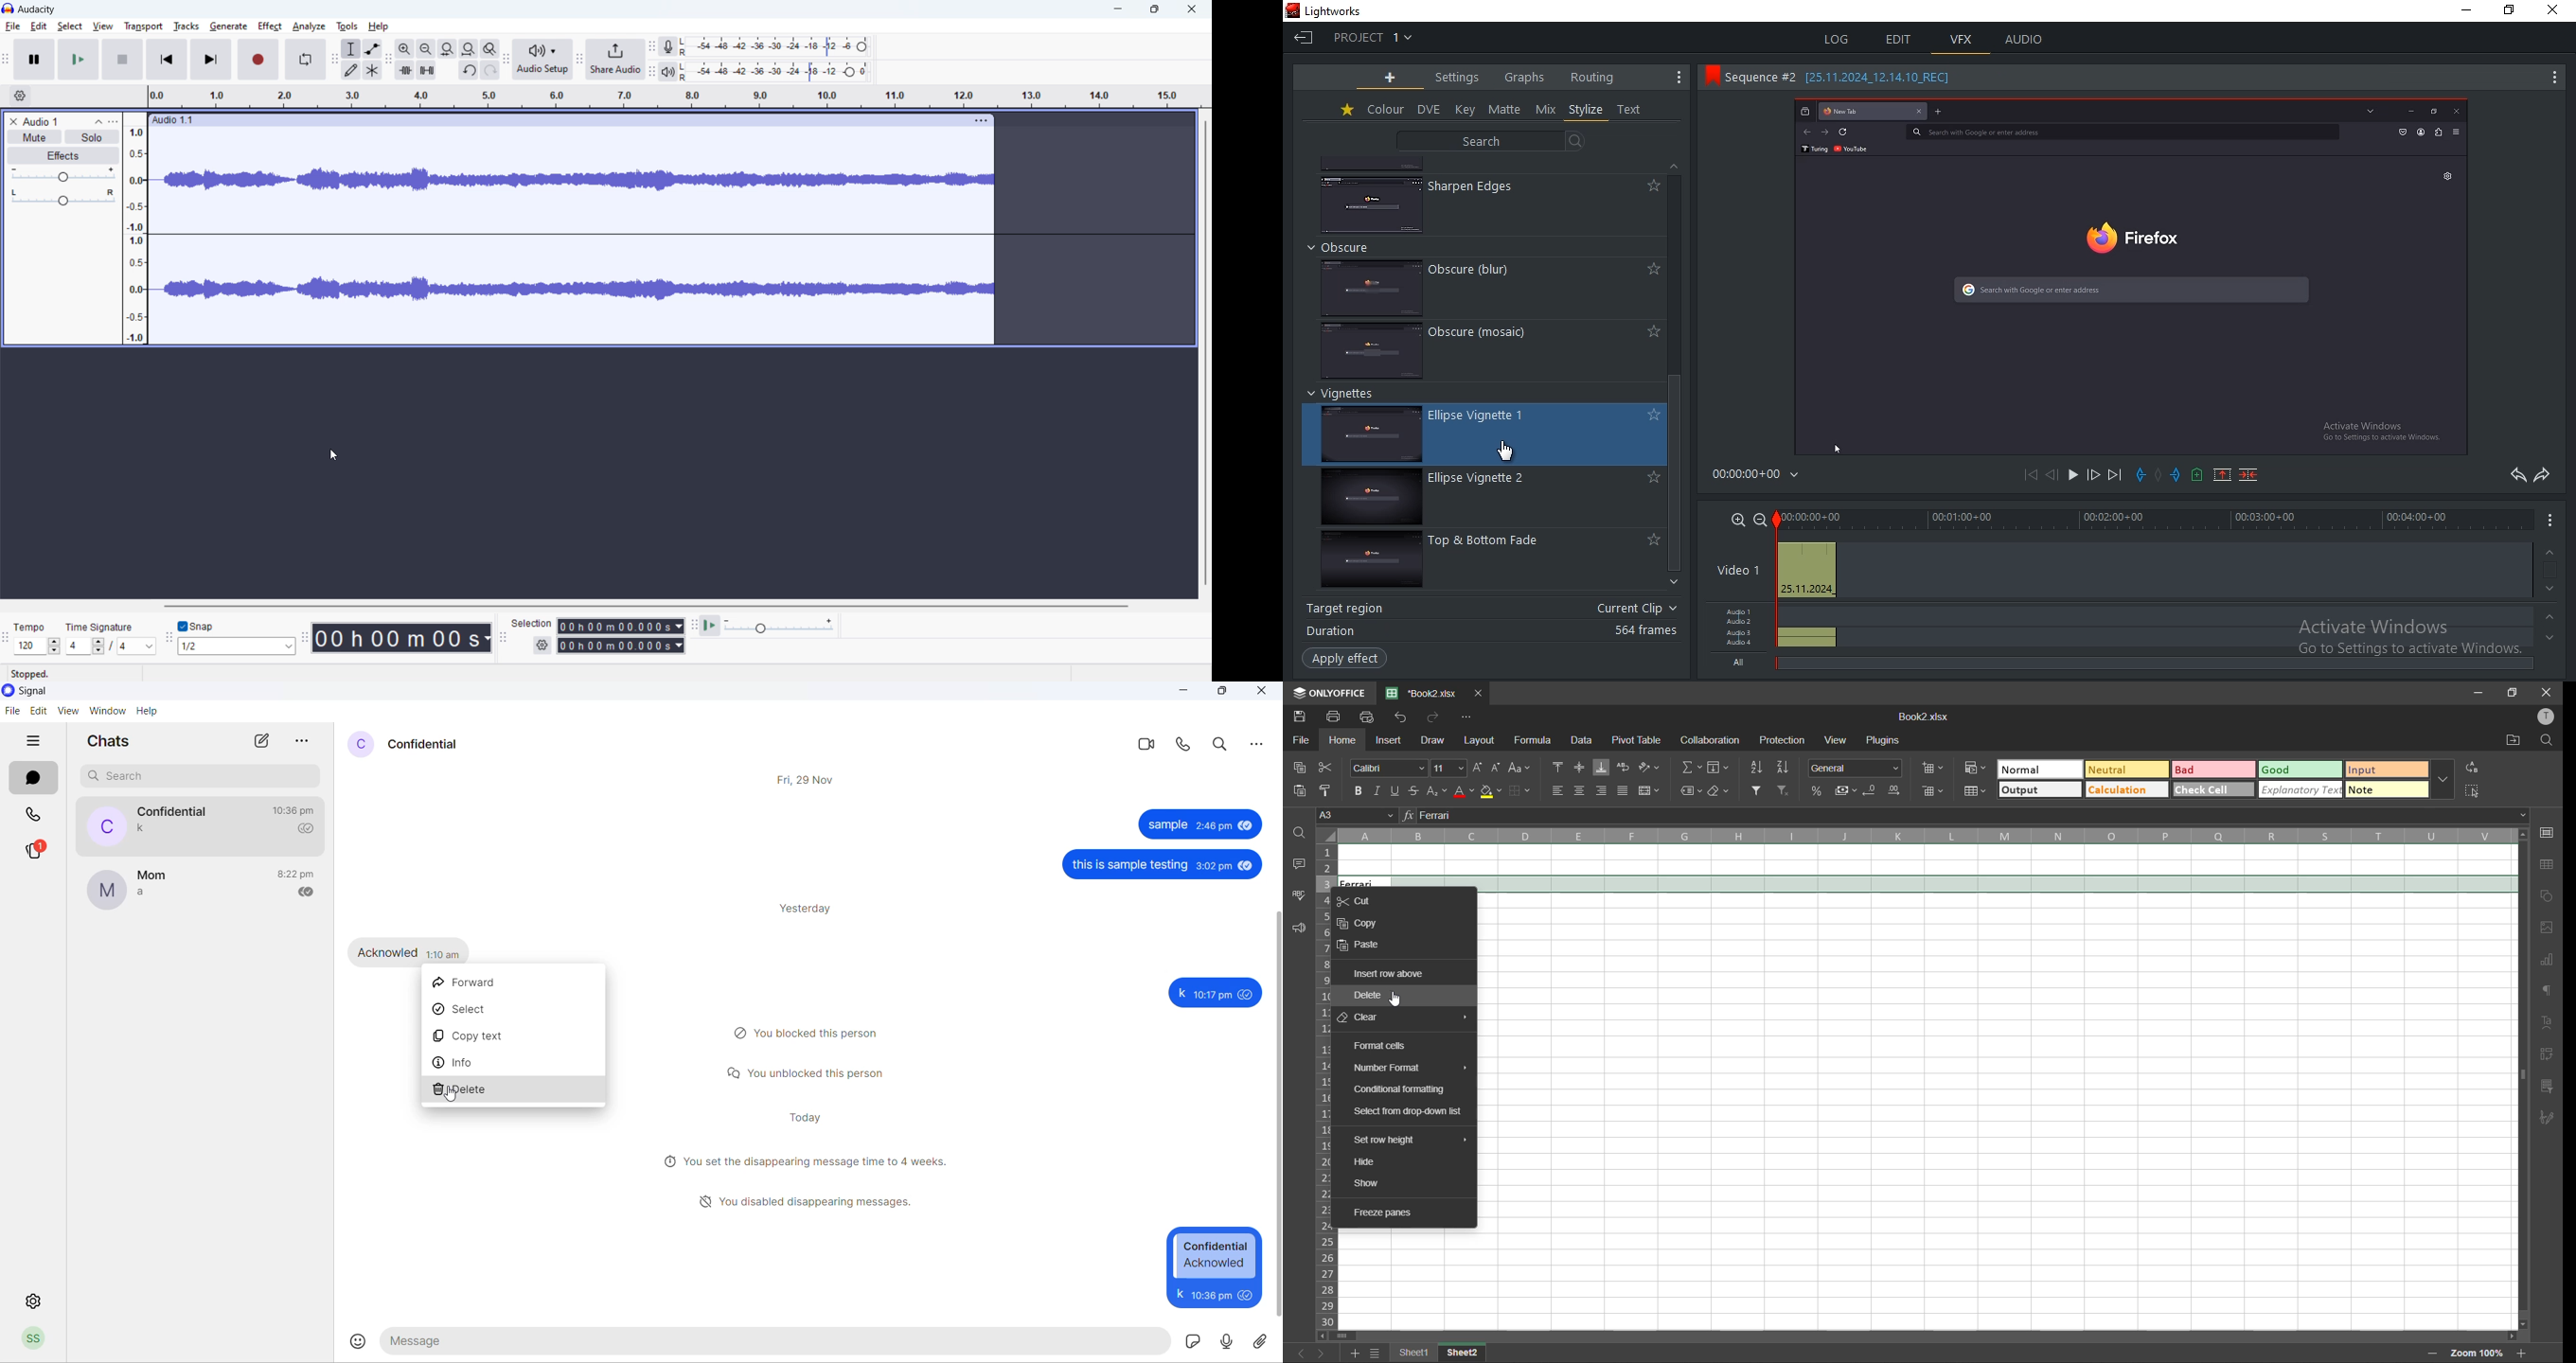  Describe the element at coordinates (667, 47) in the screenshot. I see `recording meter` at that location.